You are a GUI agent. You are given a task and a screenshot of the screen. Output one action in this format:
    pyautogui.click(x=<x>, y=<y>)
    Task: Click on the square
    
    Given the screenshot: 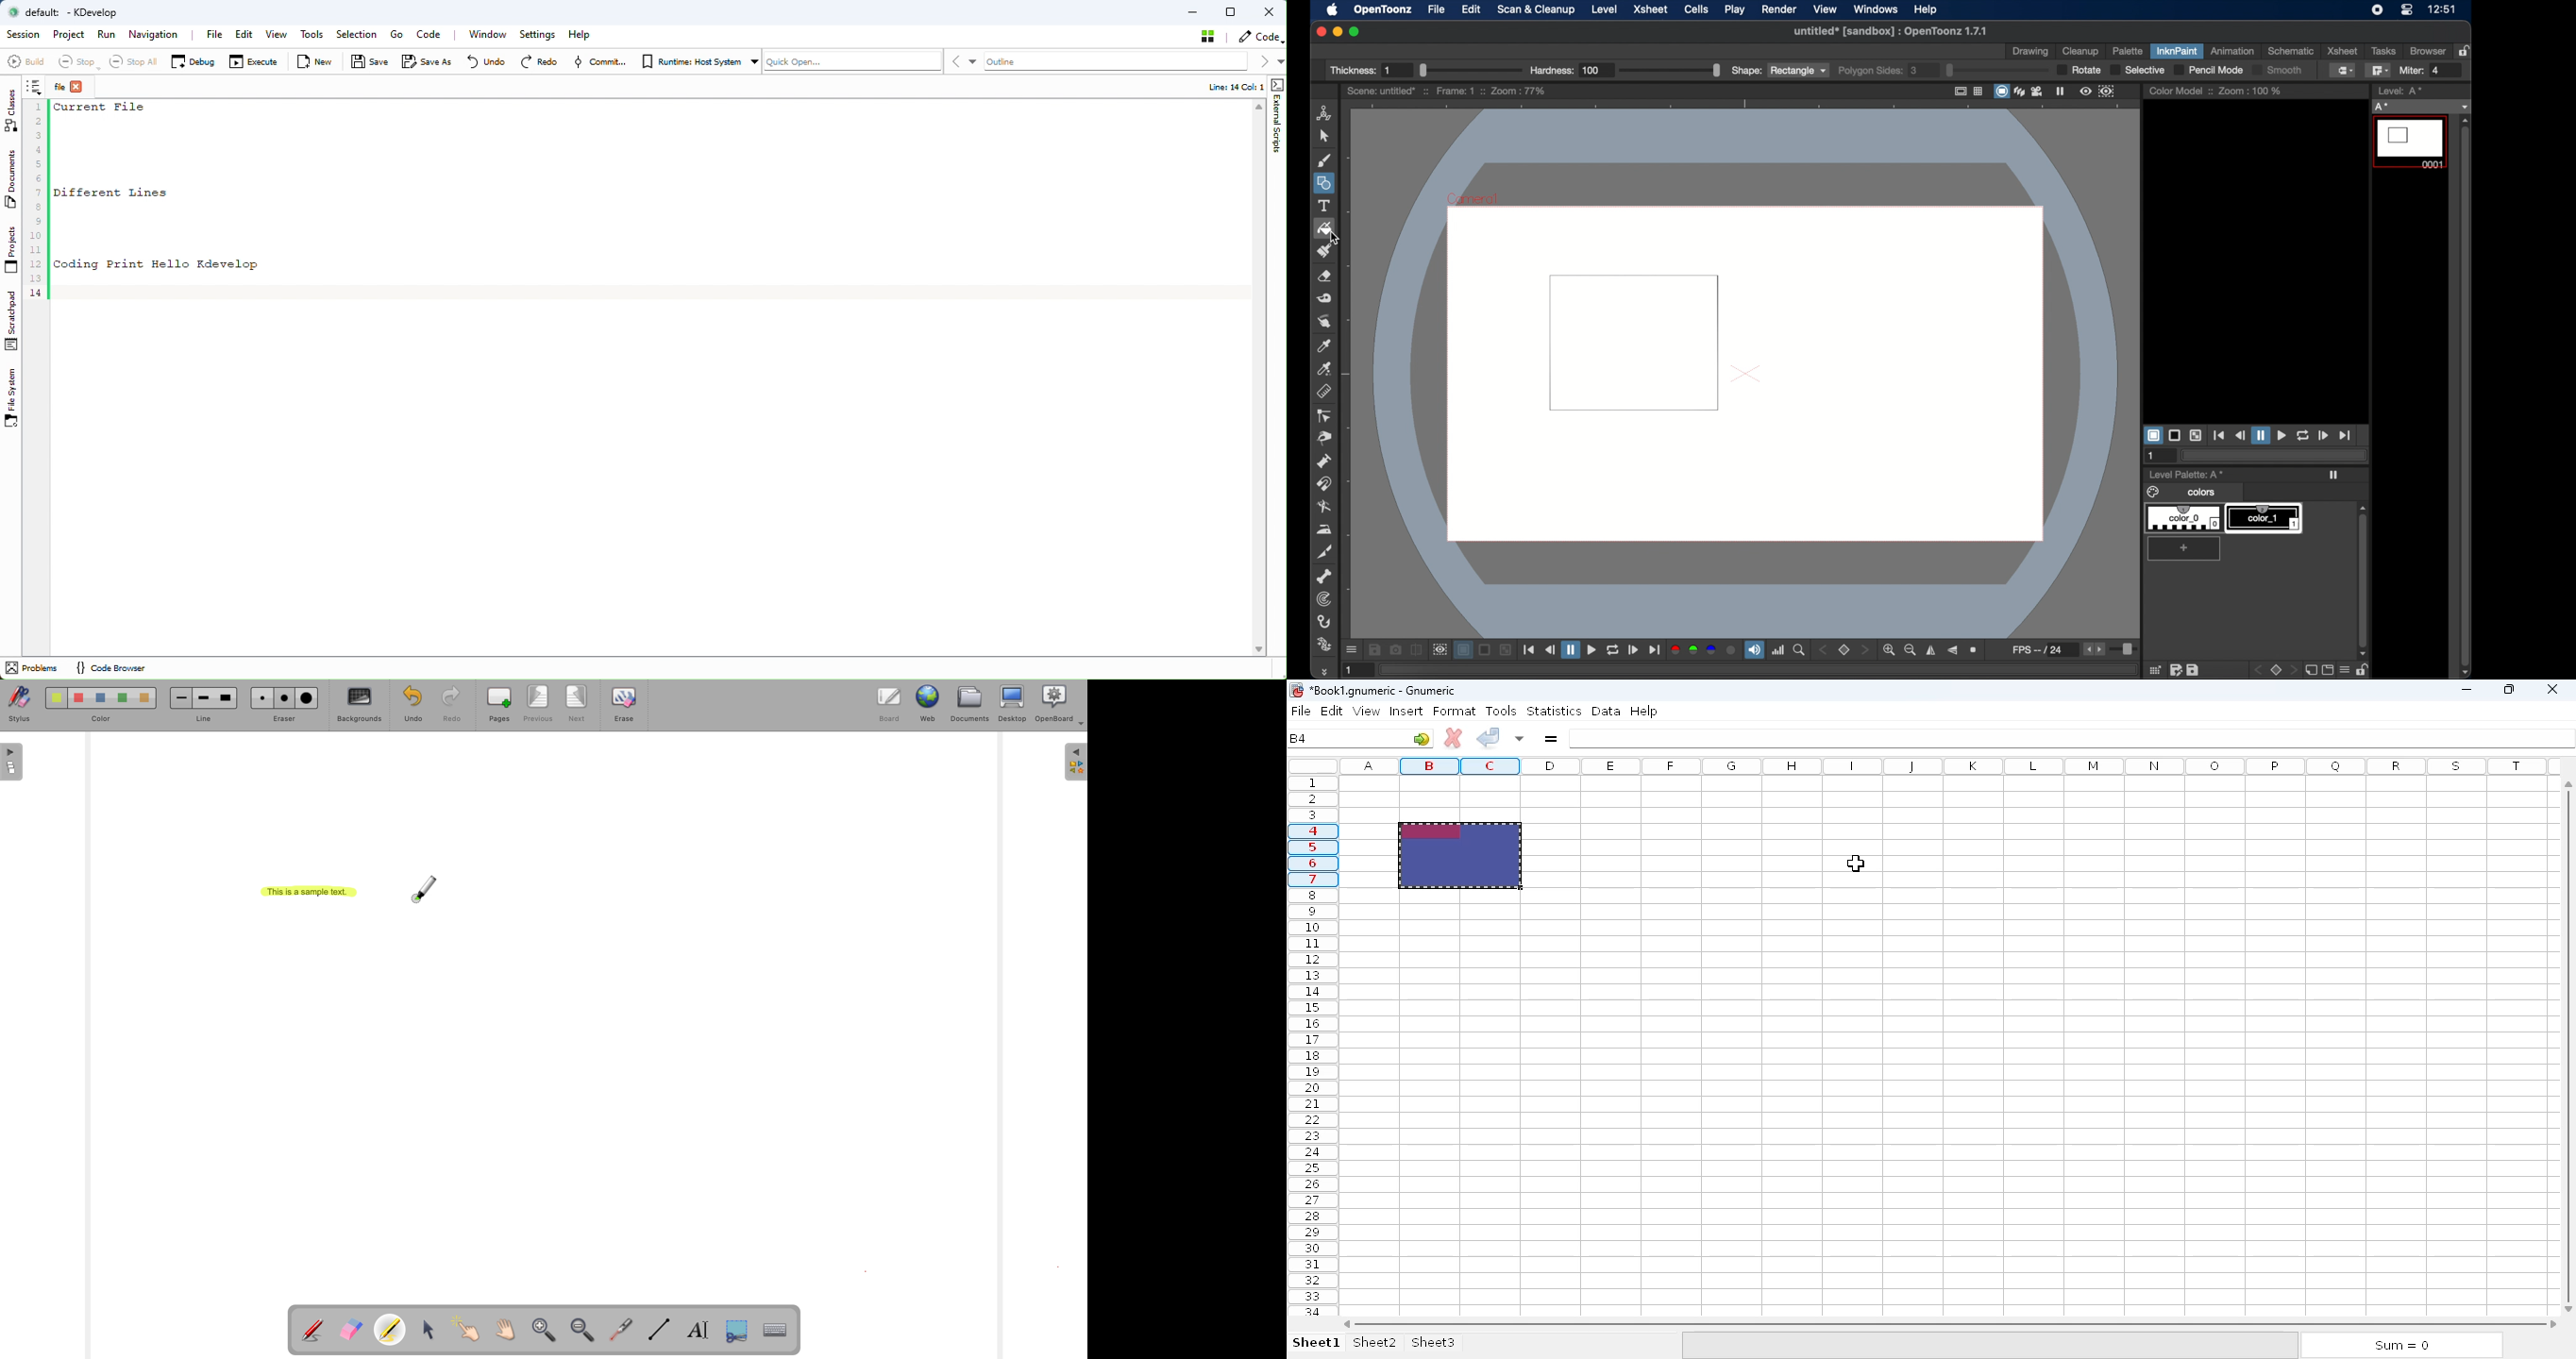 What is the action you would take?
    pyautogui.click(x=1653, y=352)
    